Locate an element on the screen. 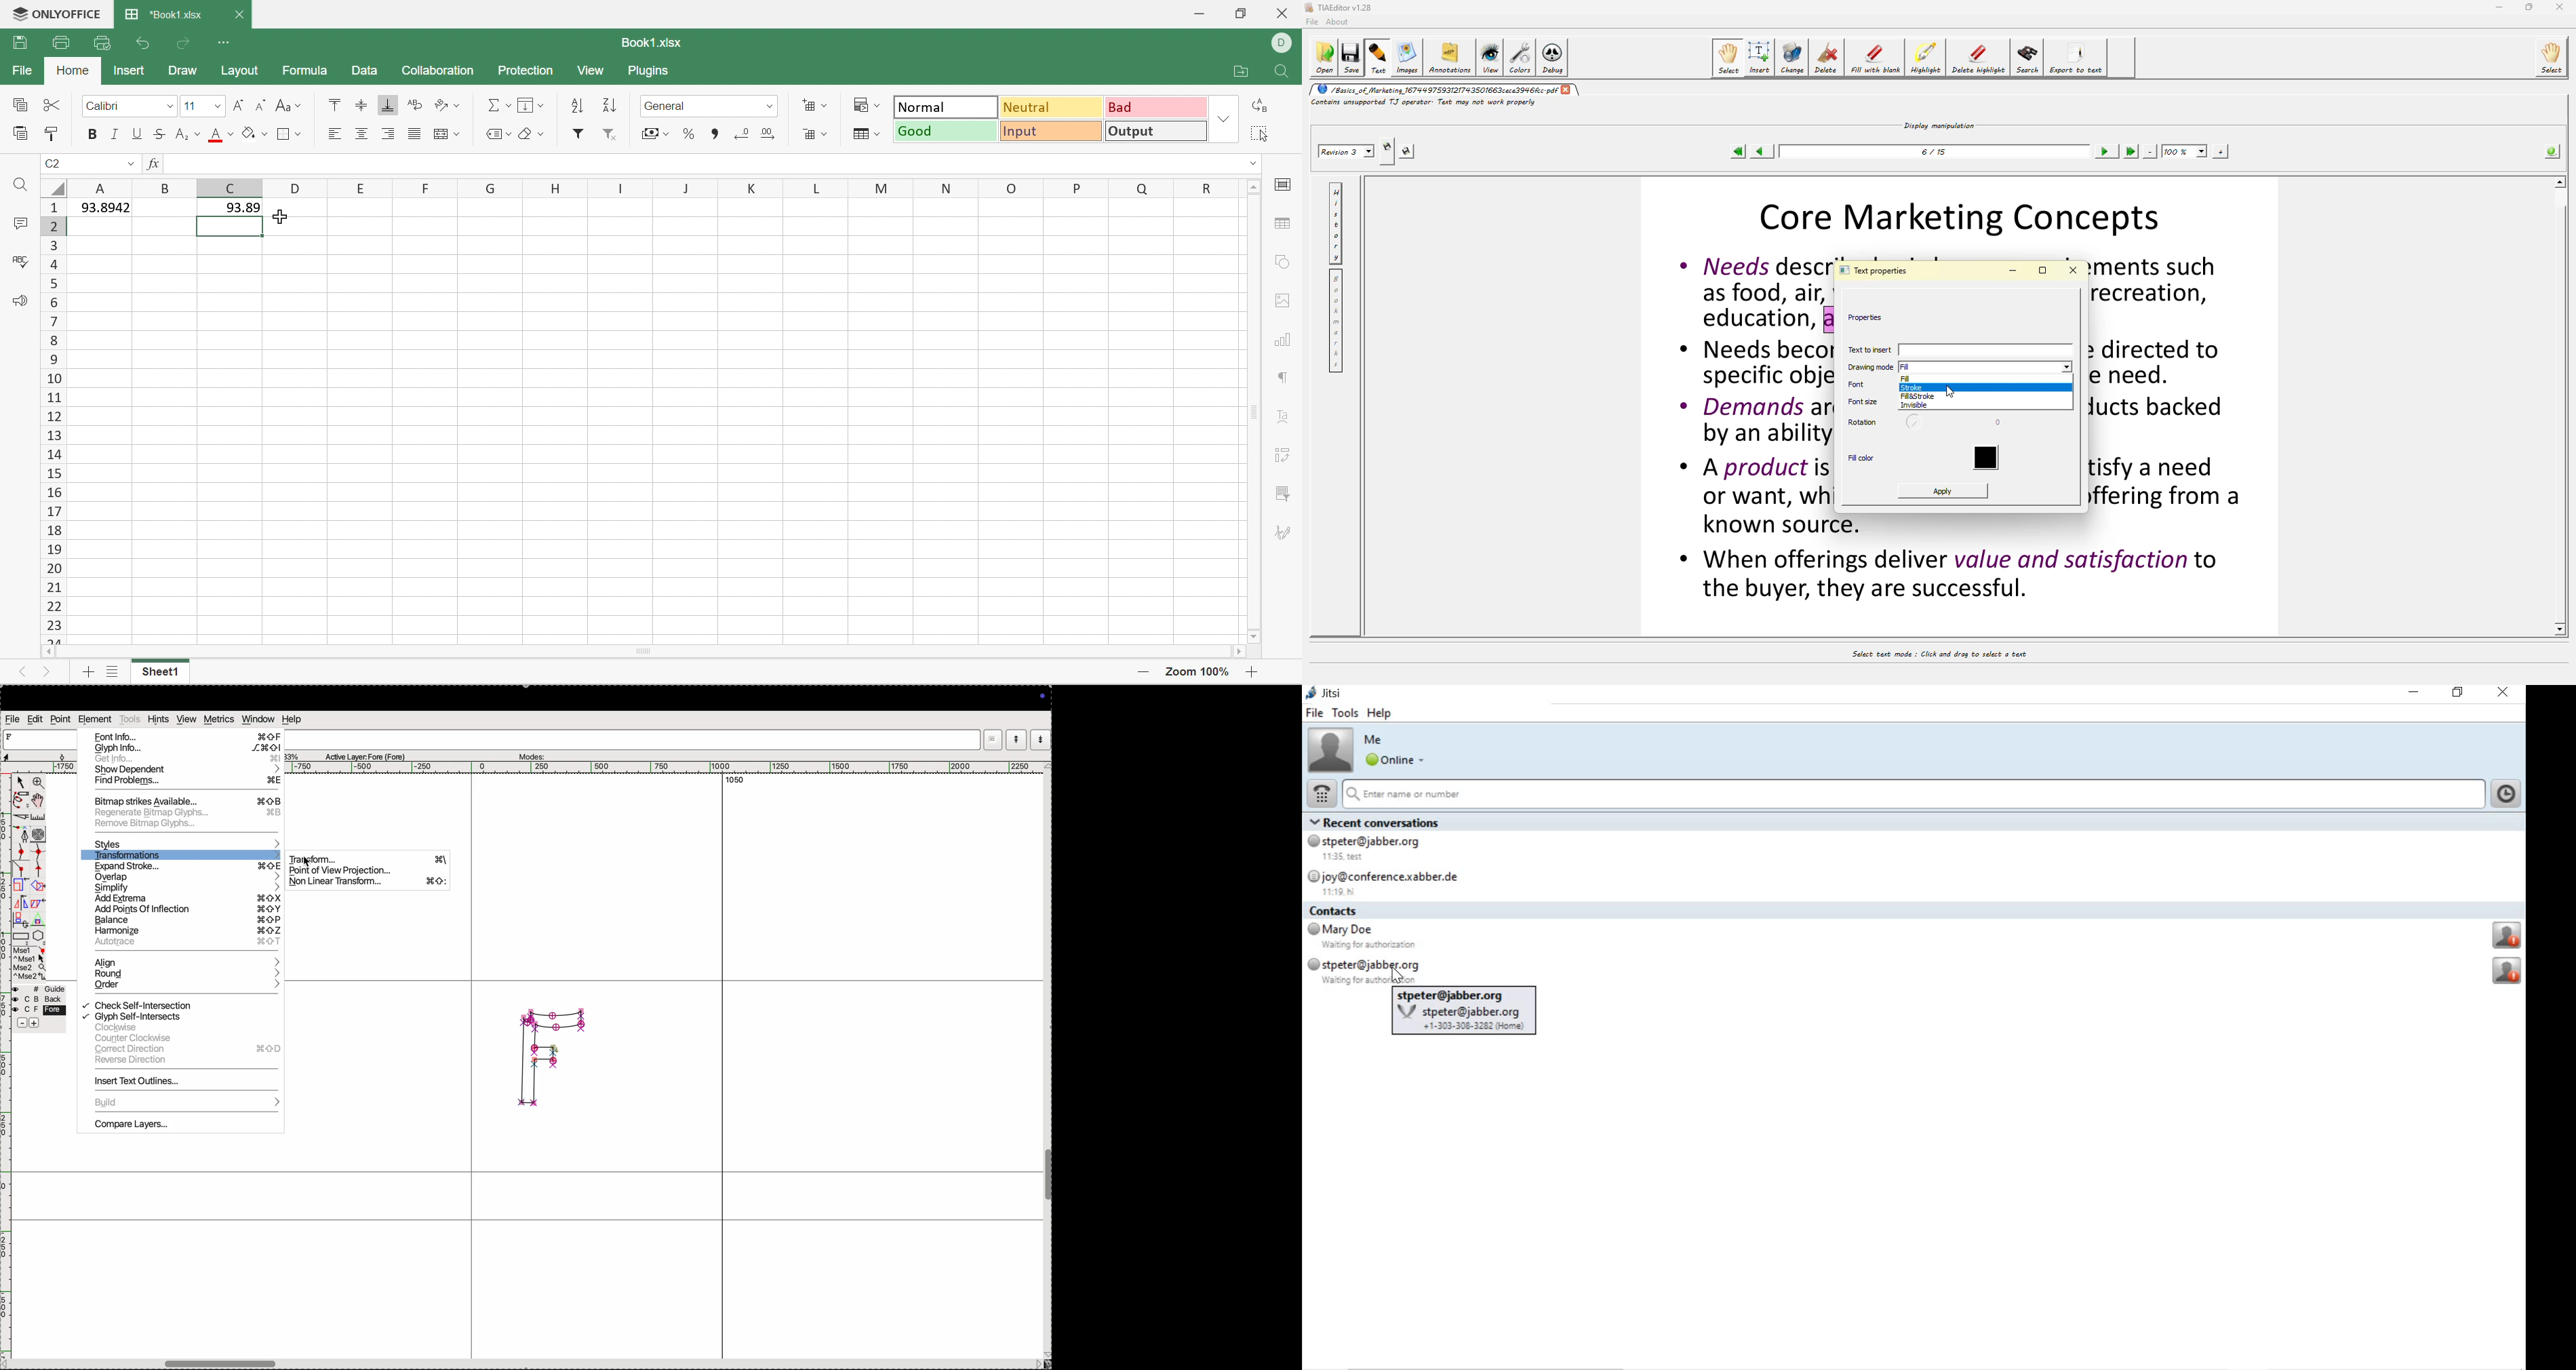  stpeter@jabber.org waiting for authorization is located at coordinates (1364, 971).